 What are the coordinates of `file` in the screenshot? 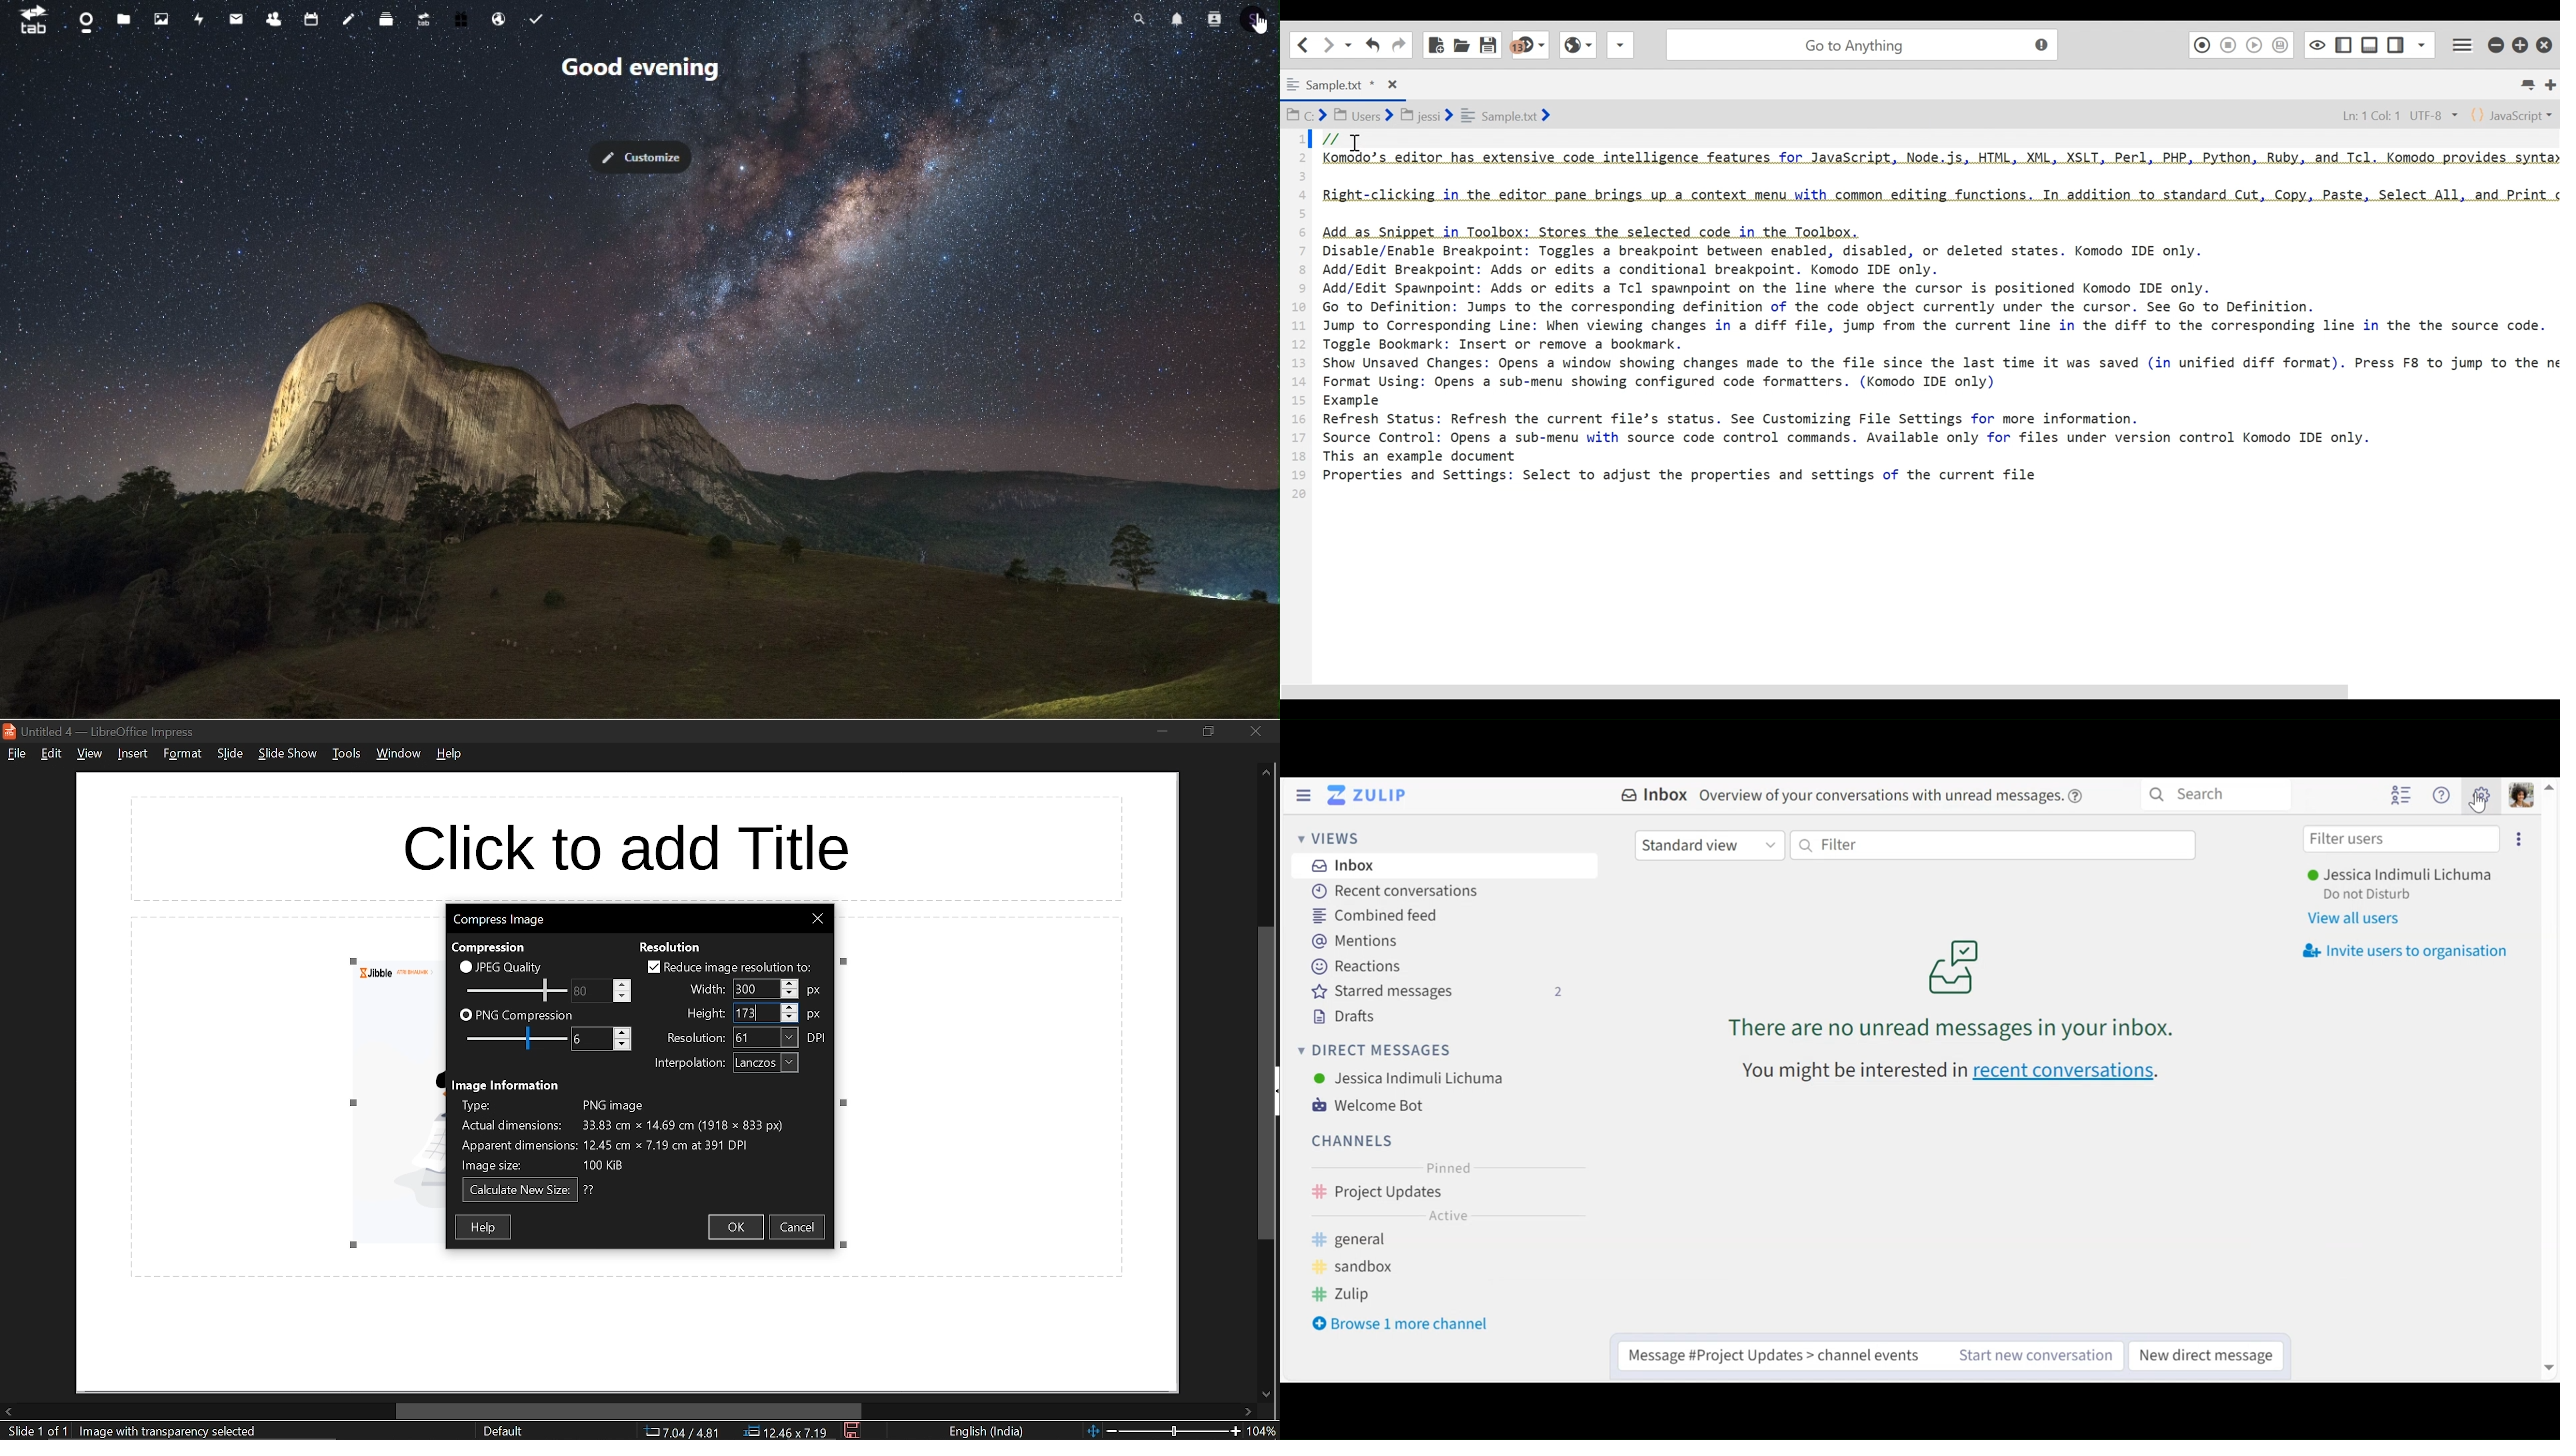 It's located at (16, 755).